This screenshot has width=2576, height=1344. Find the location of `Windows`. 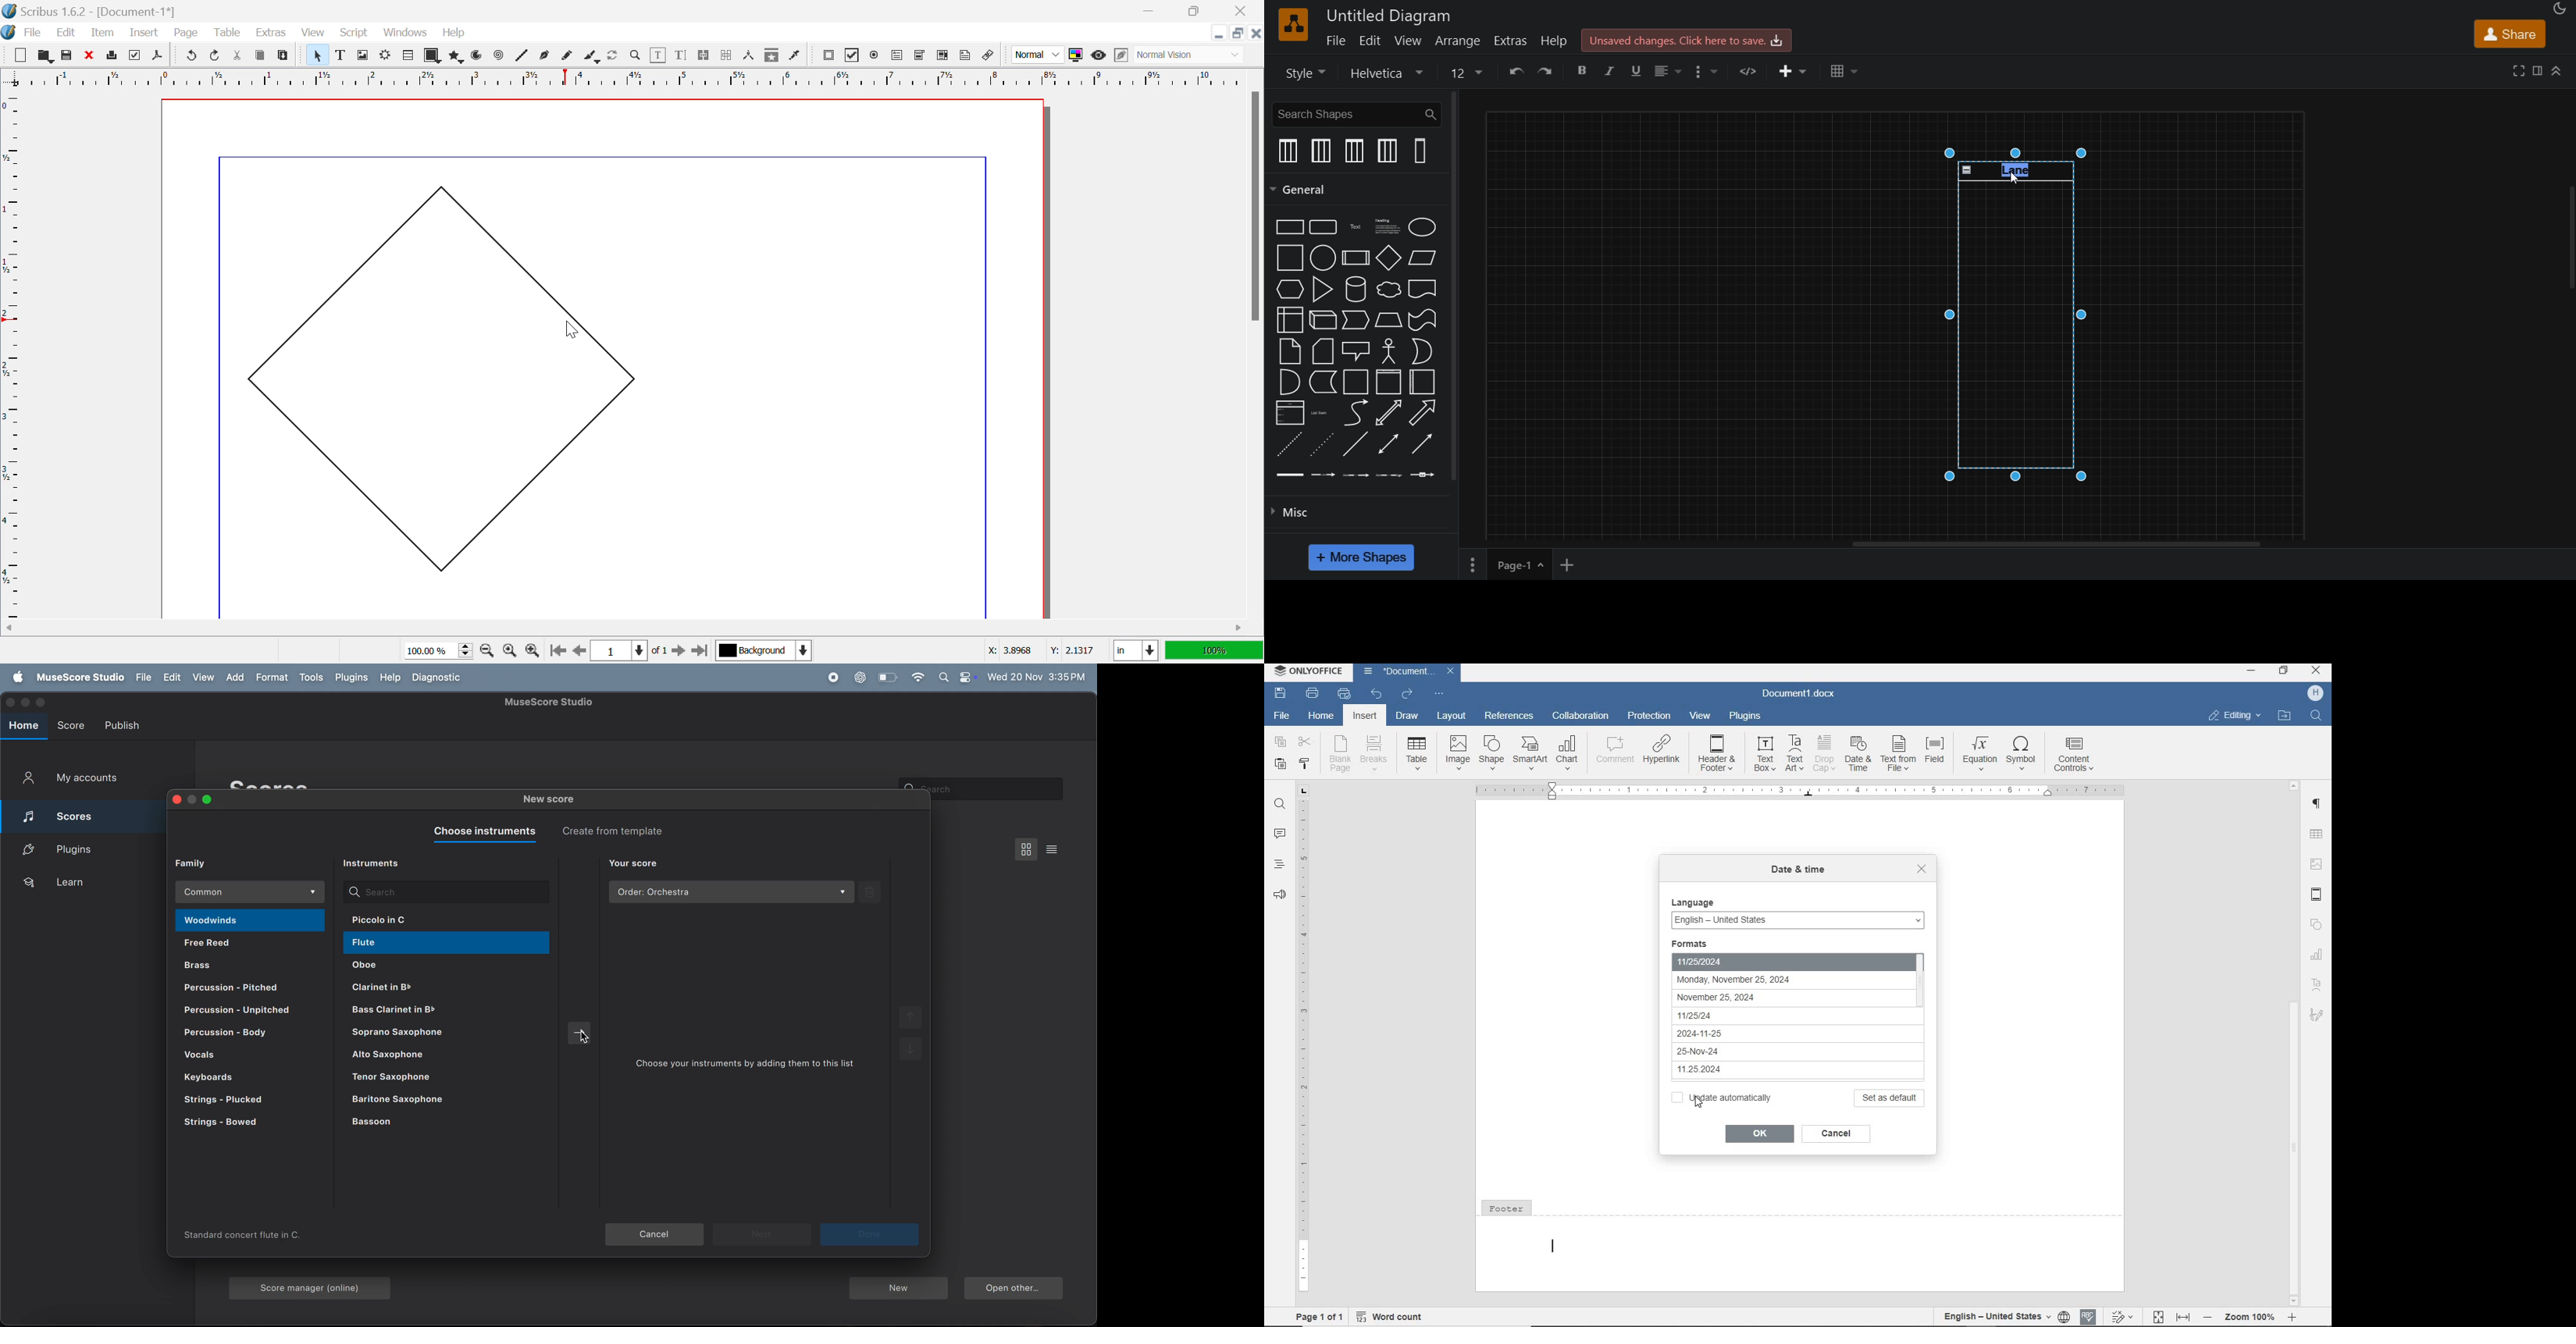

Windows is located at coordinates (406, 33).